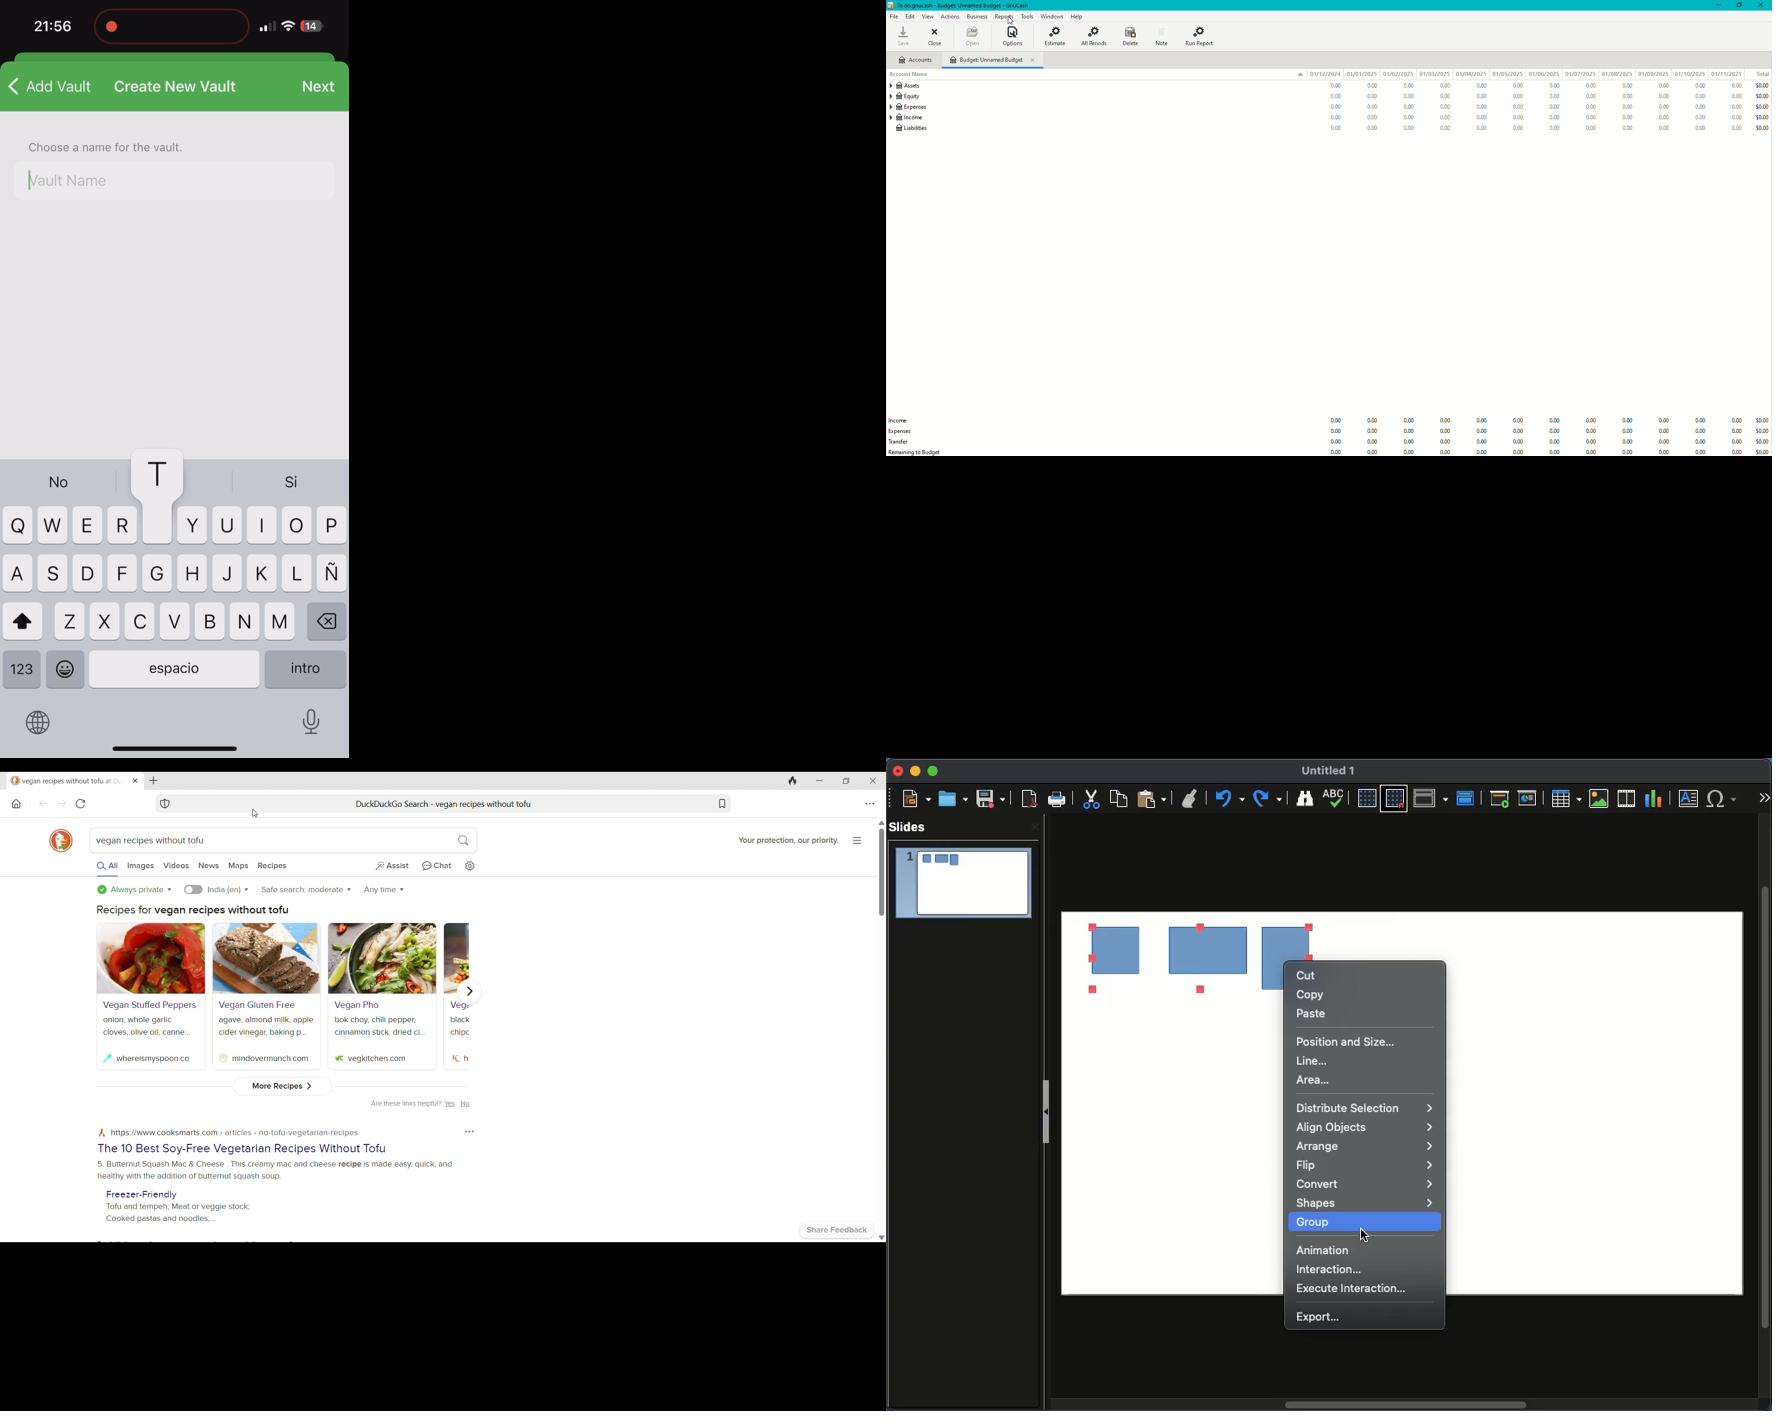 This screenshot has width=1792, height=1428. Describe the element at coordinates (1121, 799) in the screenshot. I see `Copy` at that location.